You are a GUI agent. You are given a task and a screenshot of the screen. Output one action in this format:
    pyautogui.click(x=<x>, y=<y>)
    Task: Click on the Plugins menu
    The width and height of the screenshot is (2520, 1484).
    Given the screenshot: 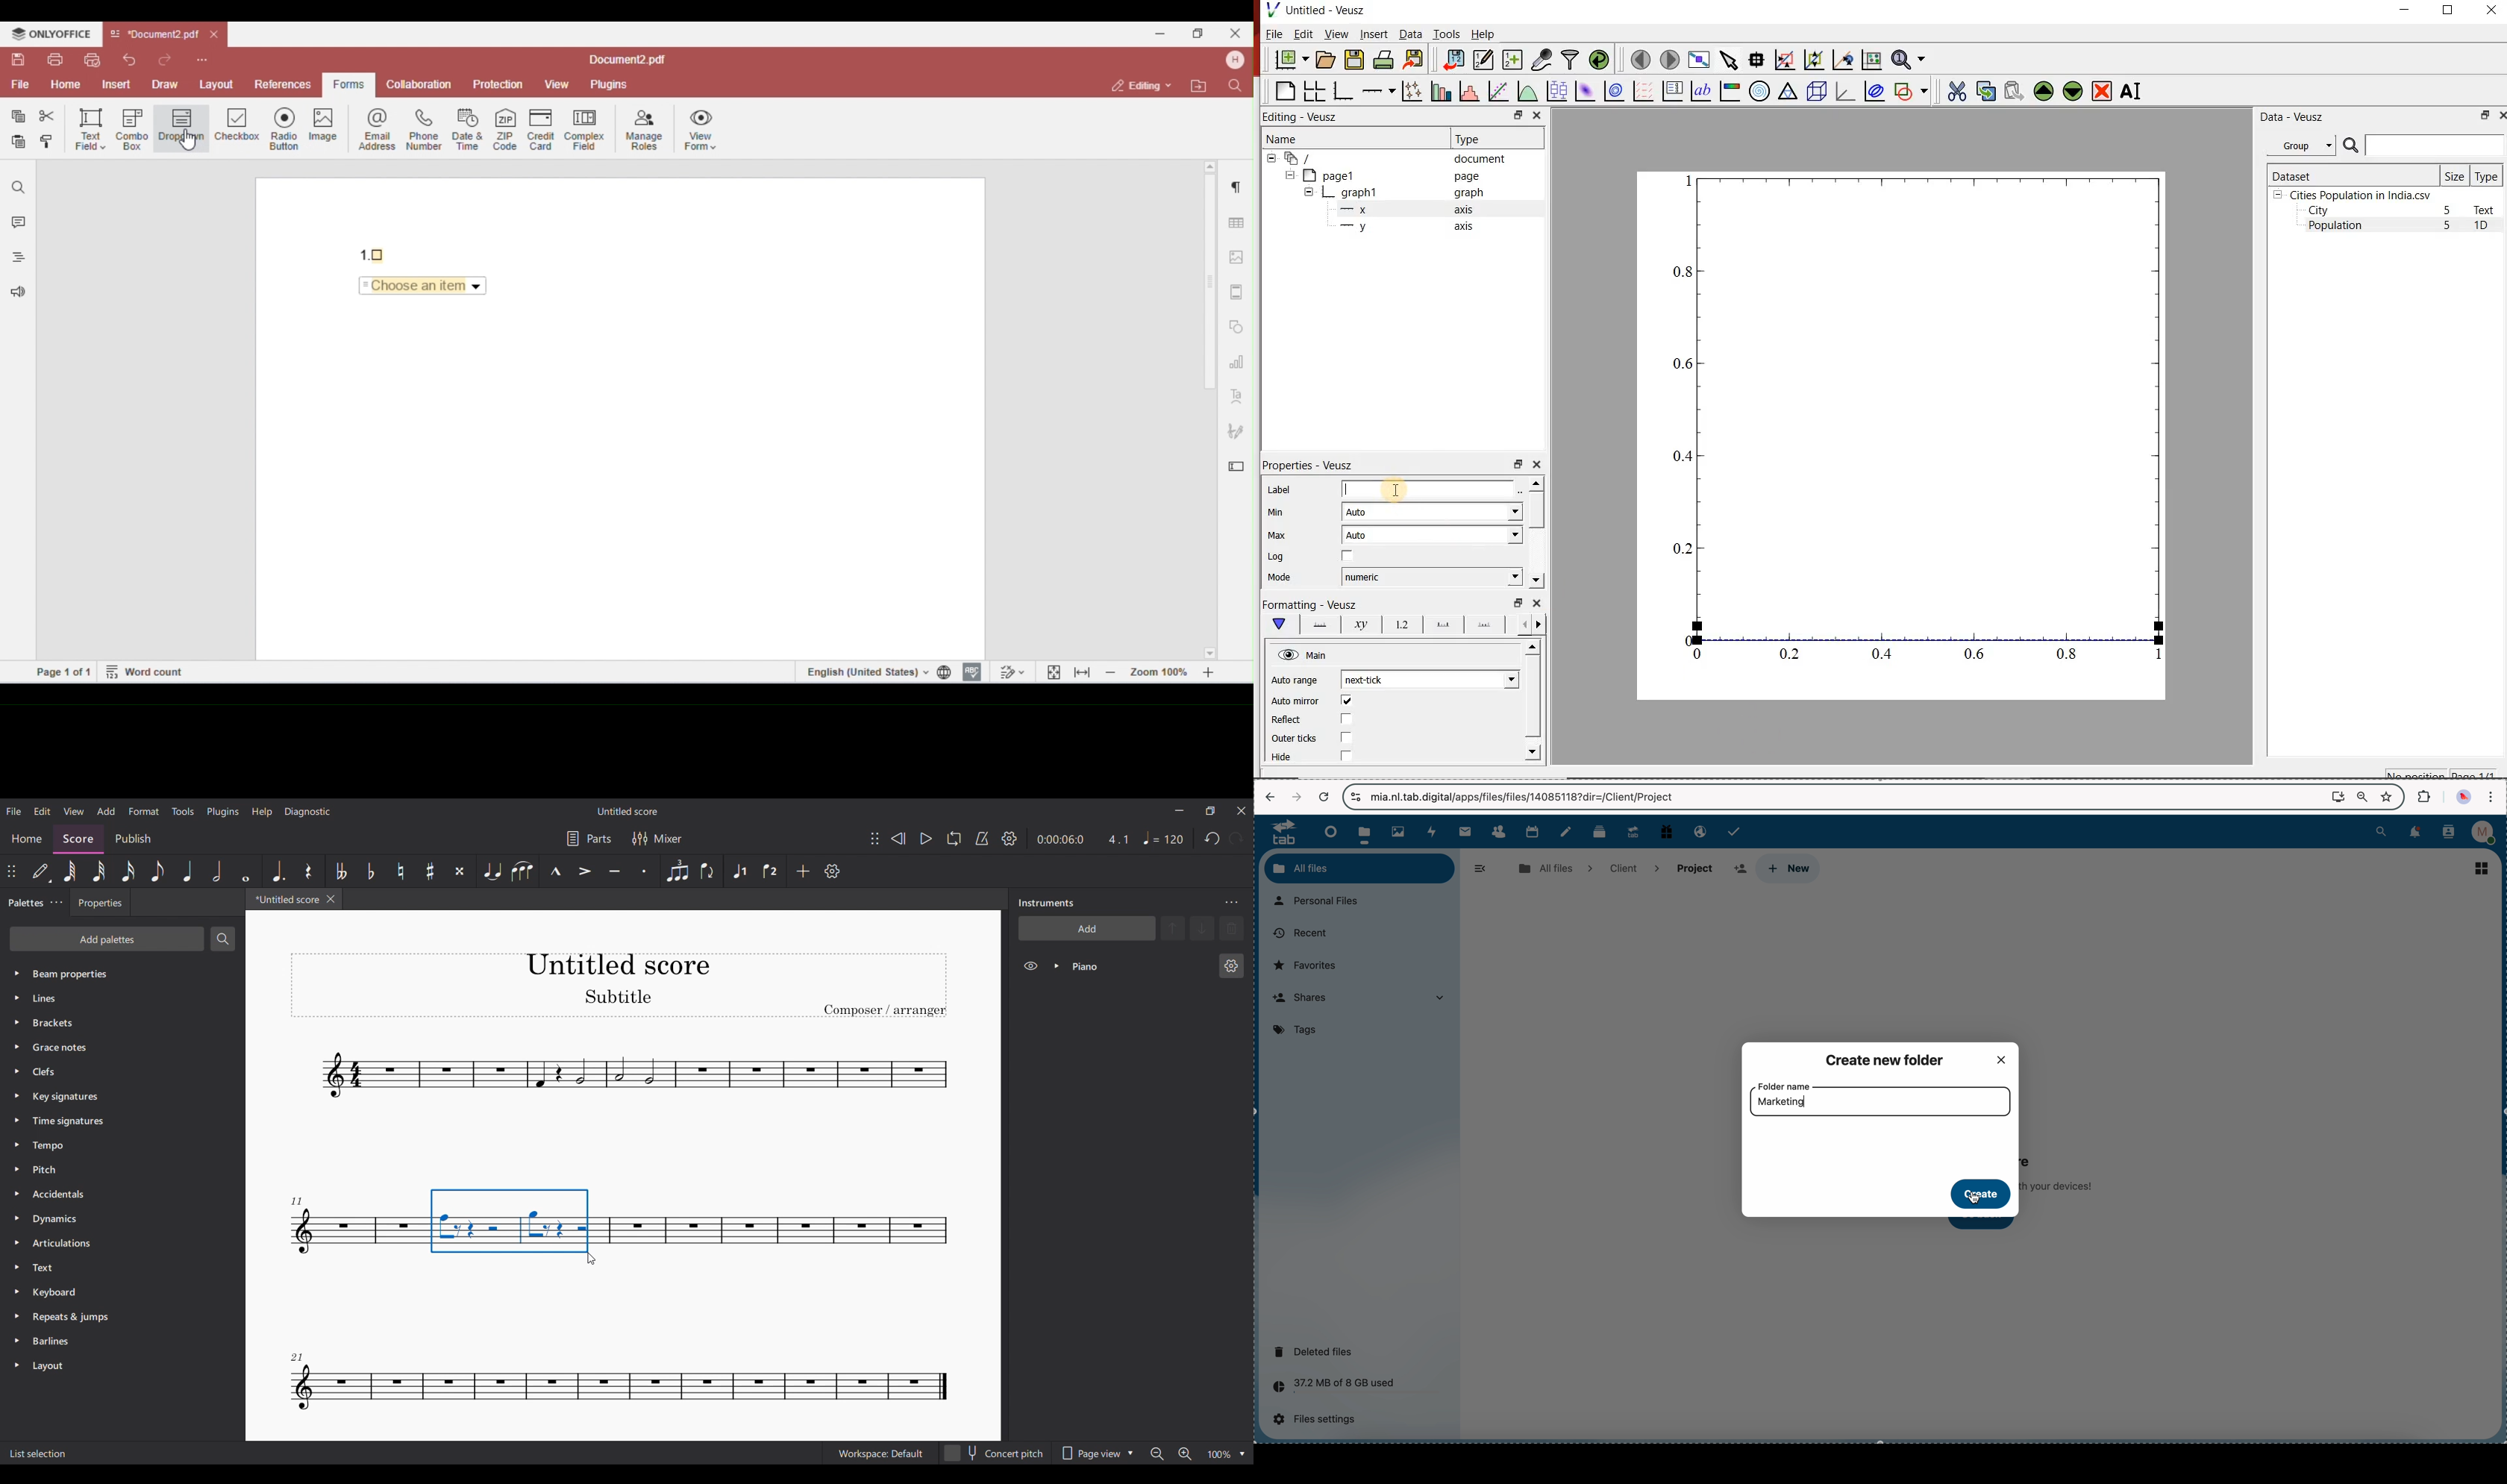 What is the action you would take?
    pyautogui.click(x=223, y=812)
    